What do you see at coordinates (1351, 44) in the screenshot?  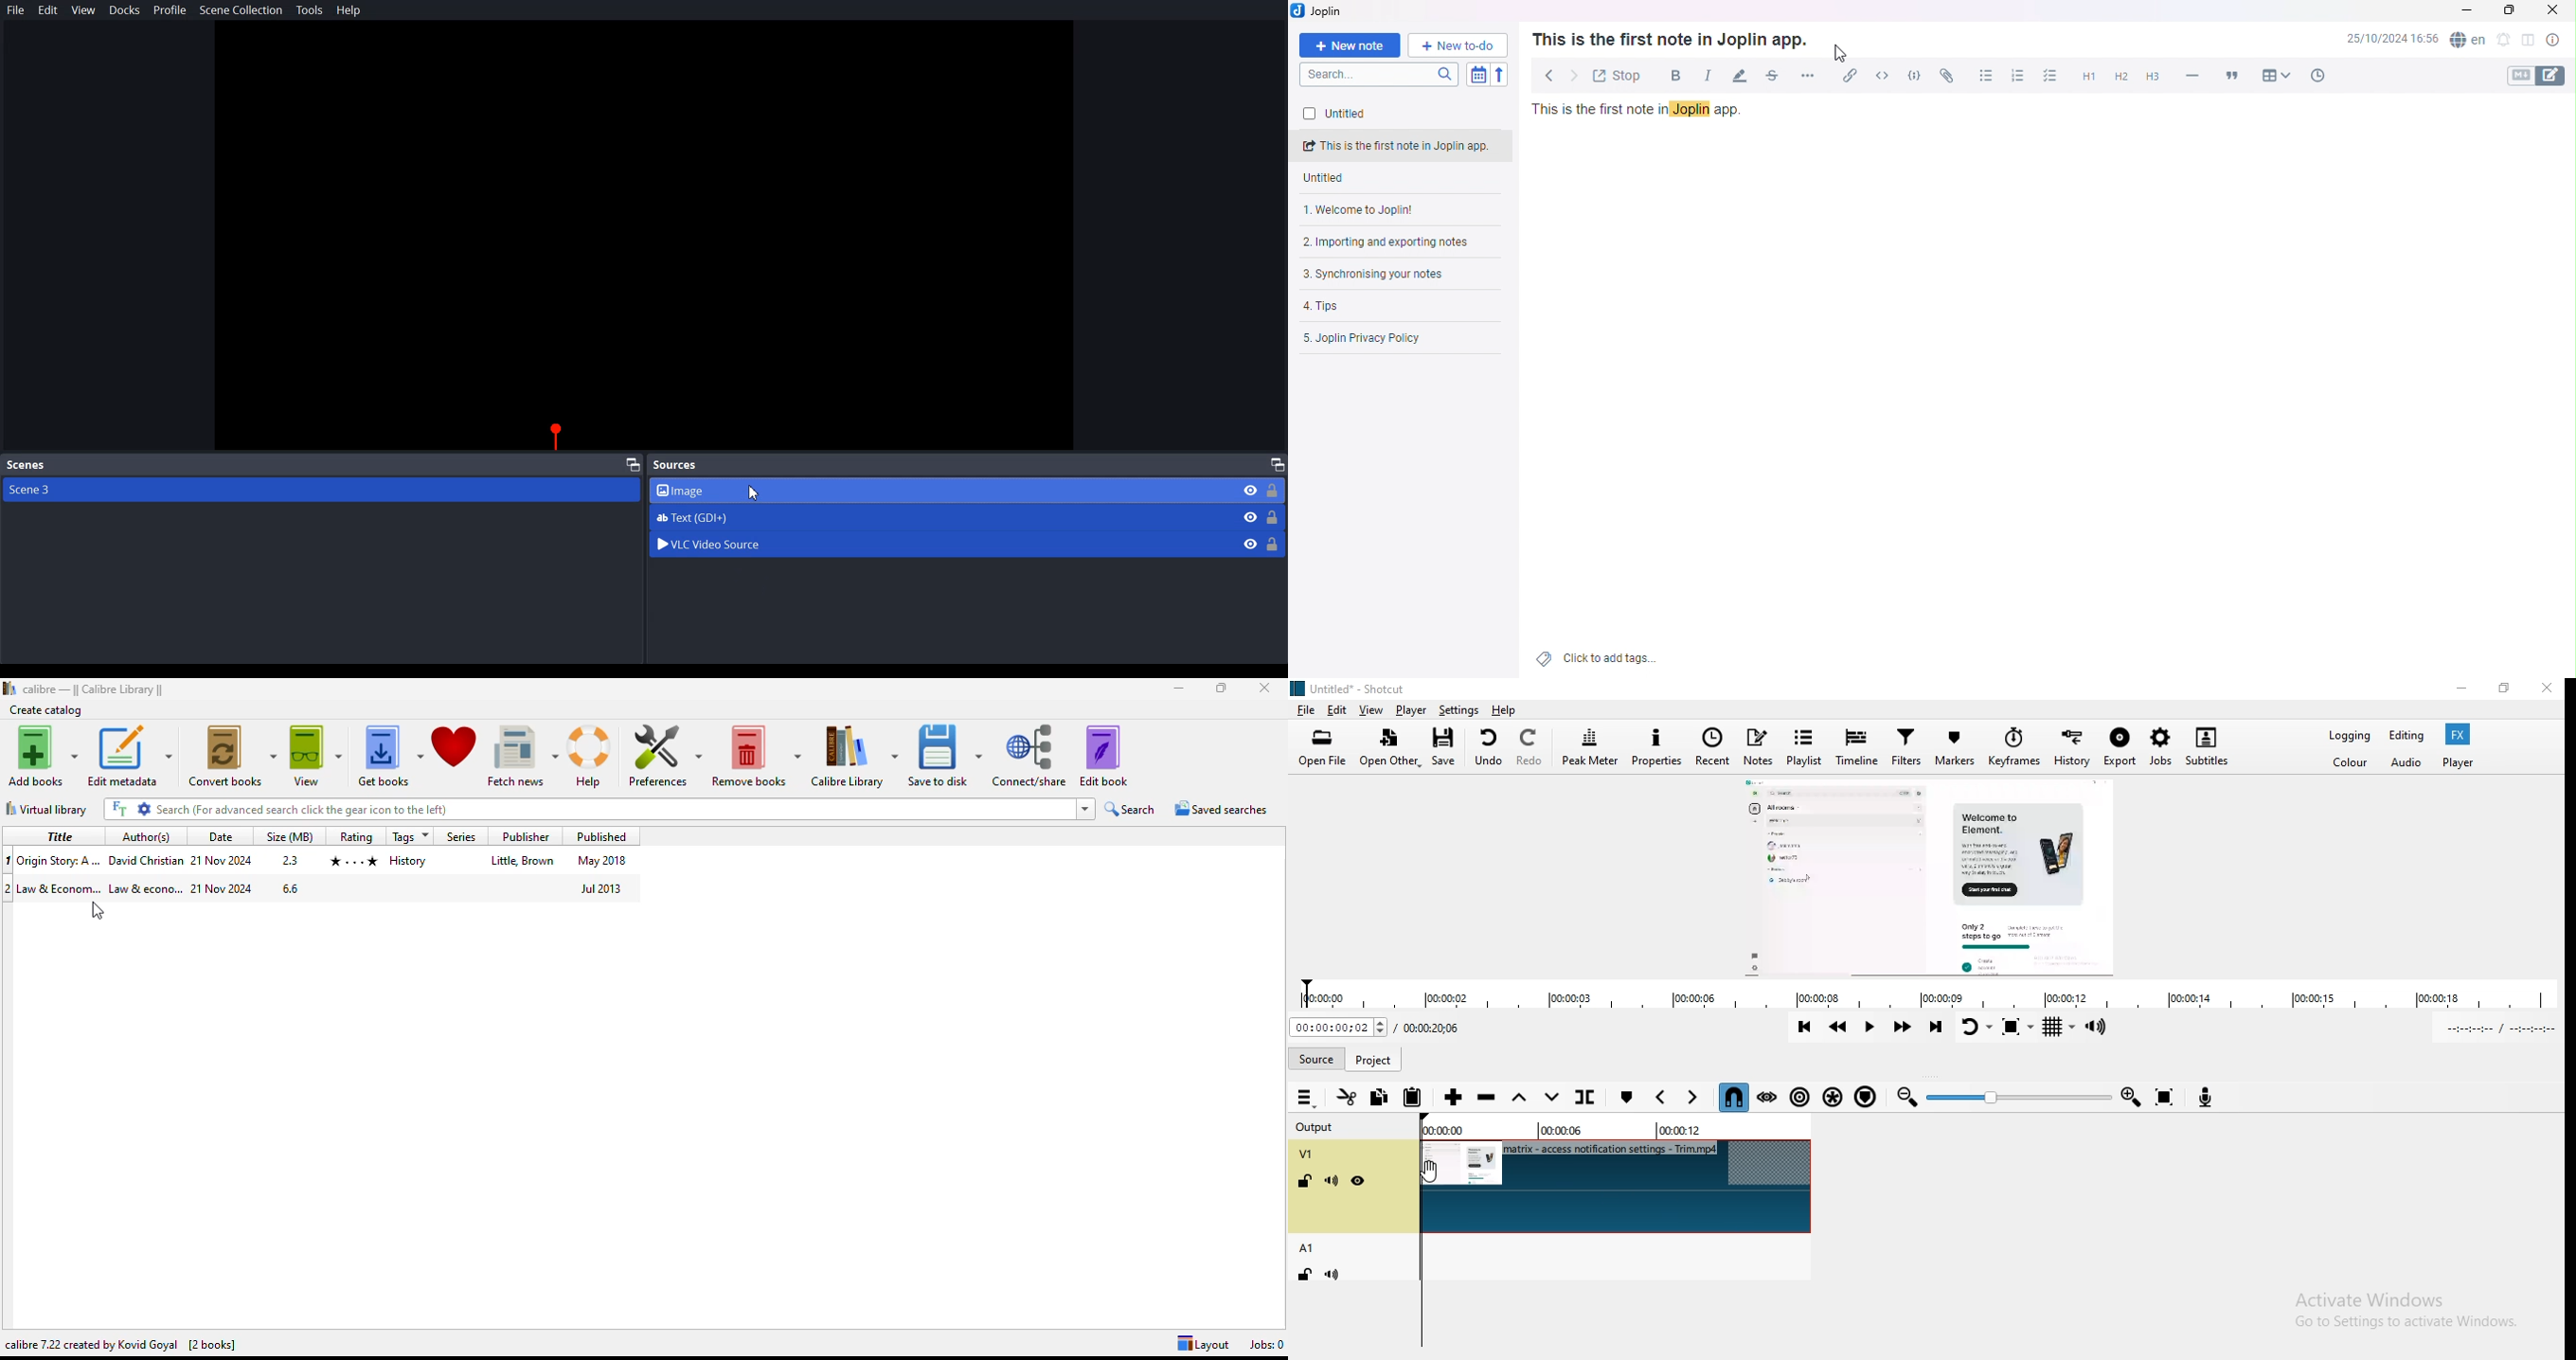 I see `New note` at bounding box center [1351, 44].